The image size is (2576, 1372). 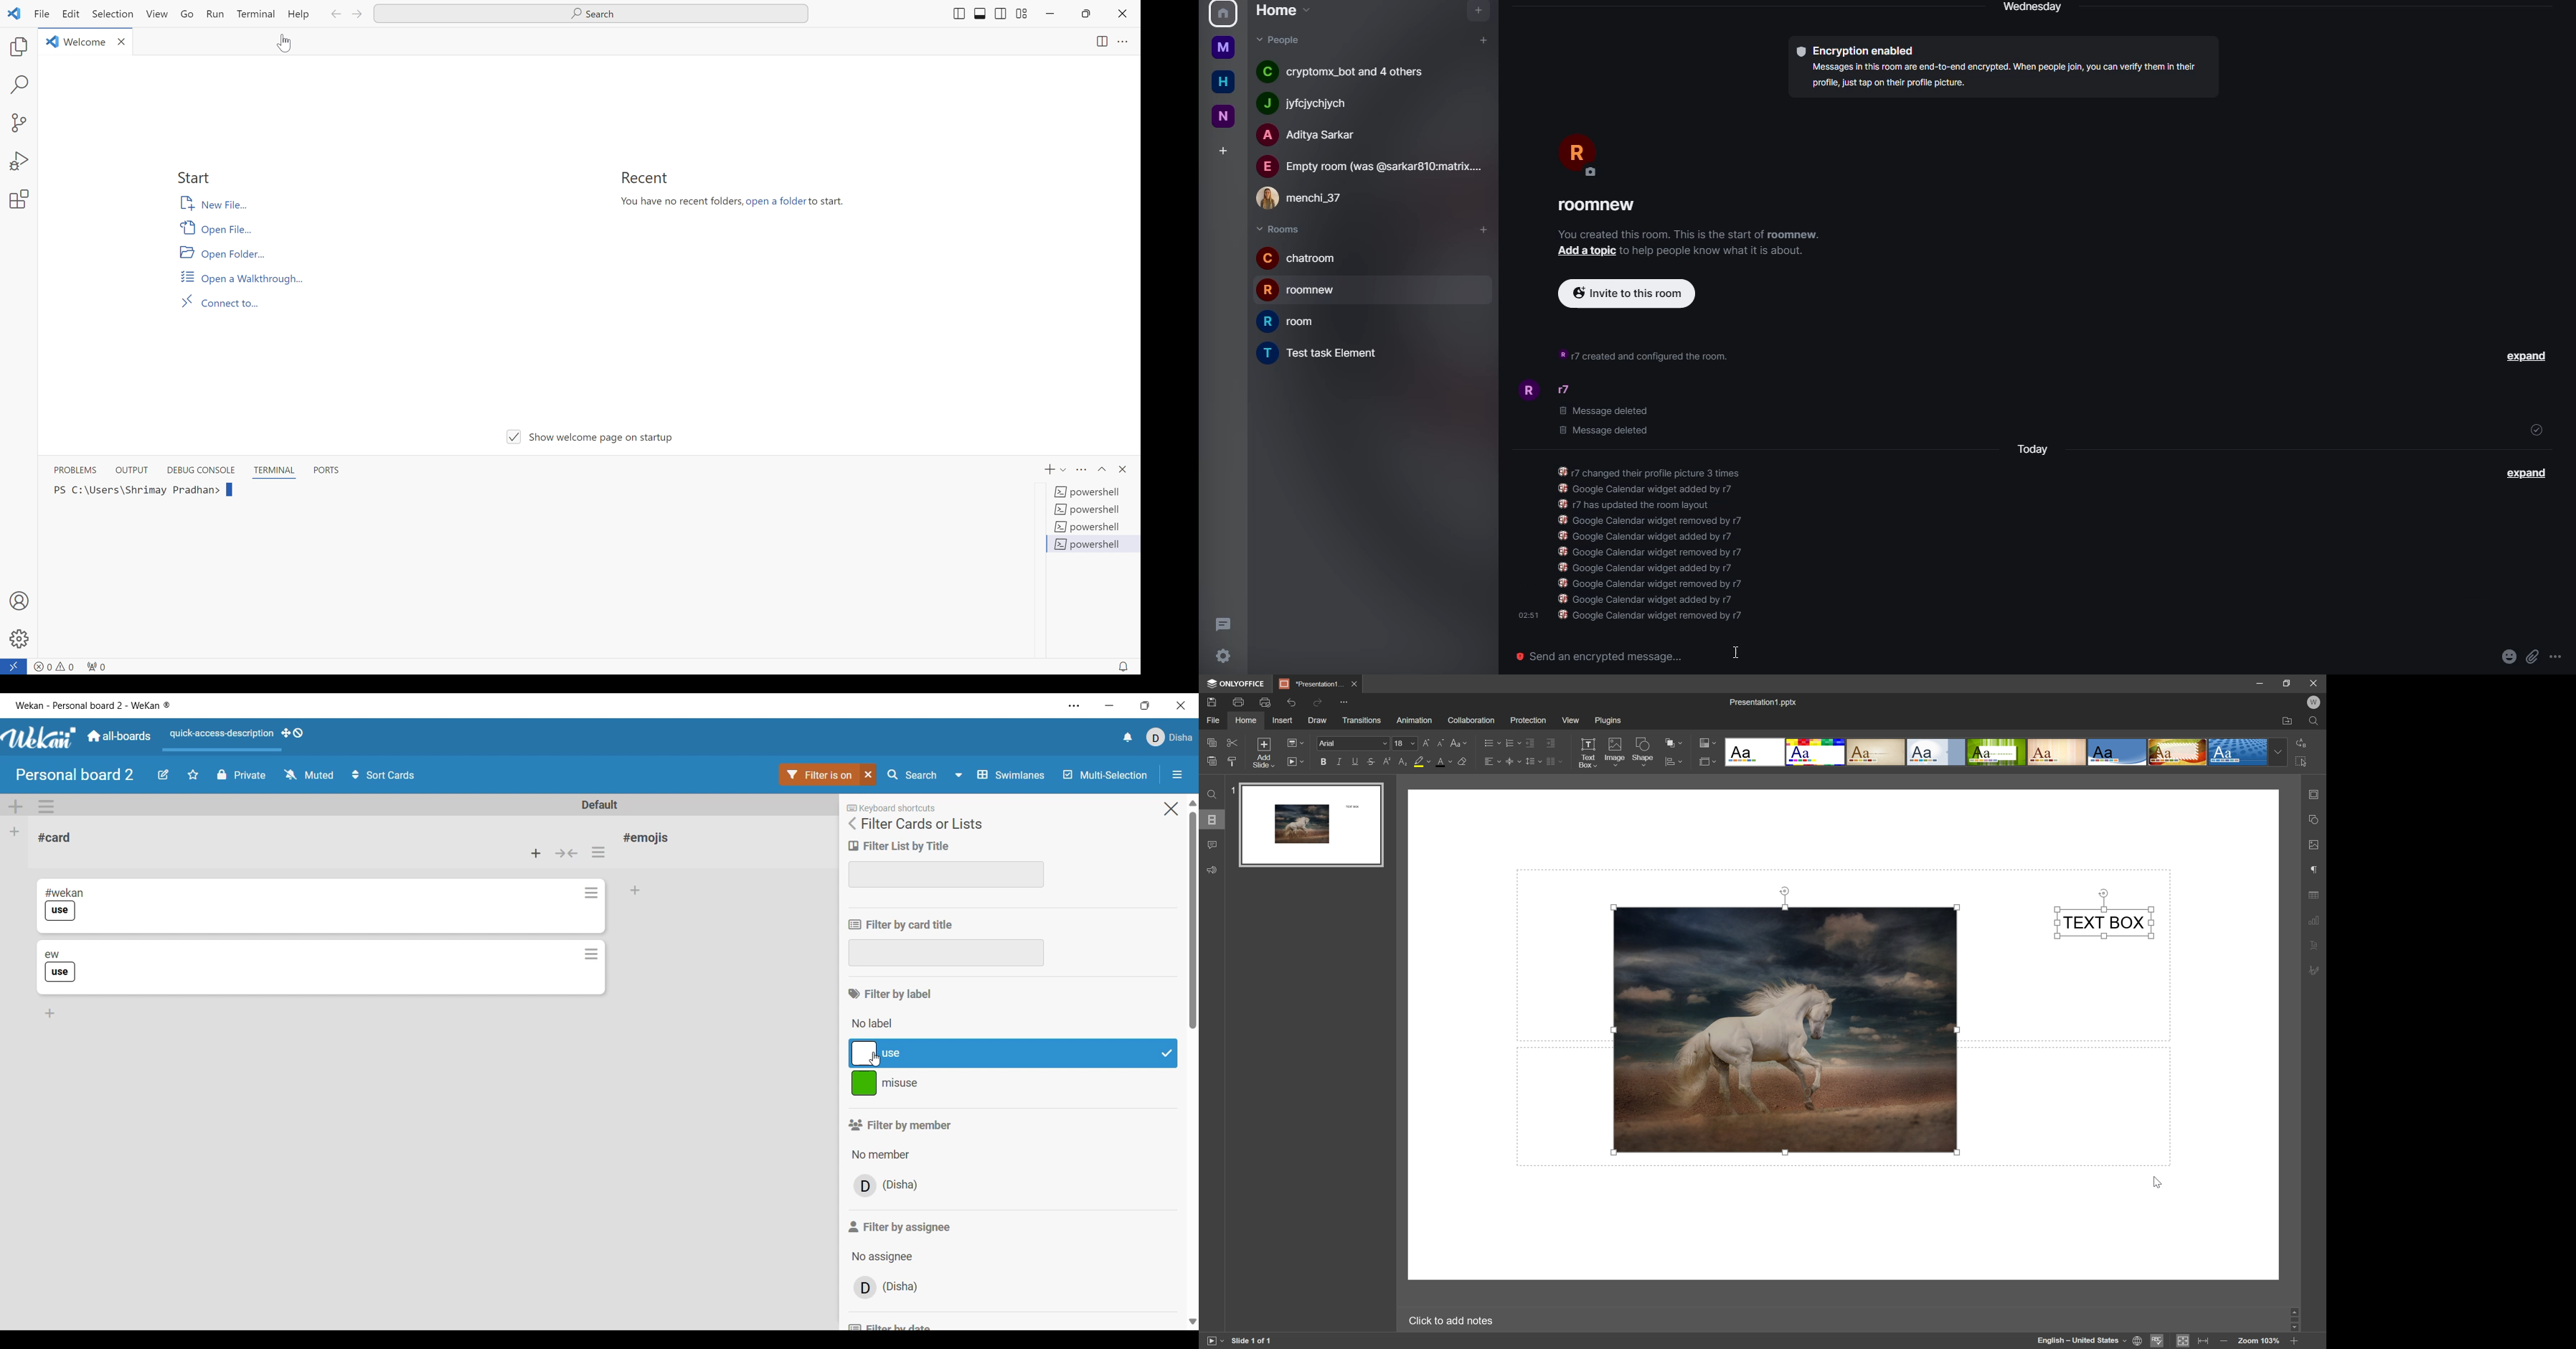 What do you see at coordinates (2259, 682) in the screenshot?
I see `minimize` at bounding box center [2259, 682].